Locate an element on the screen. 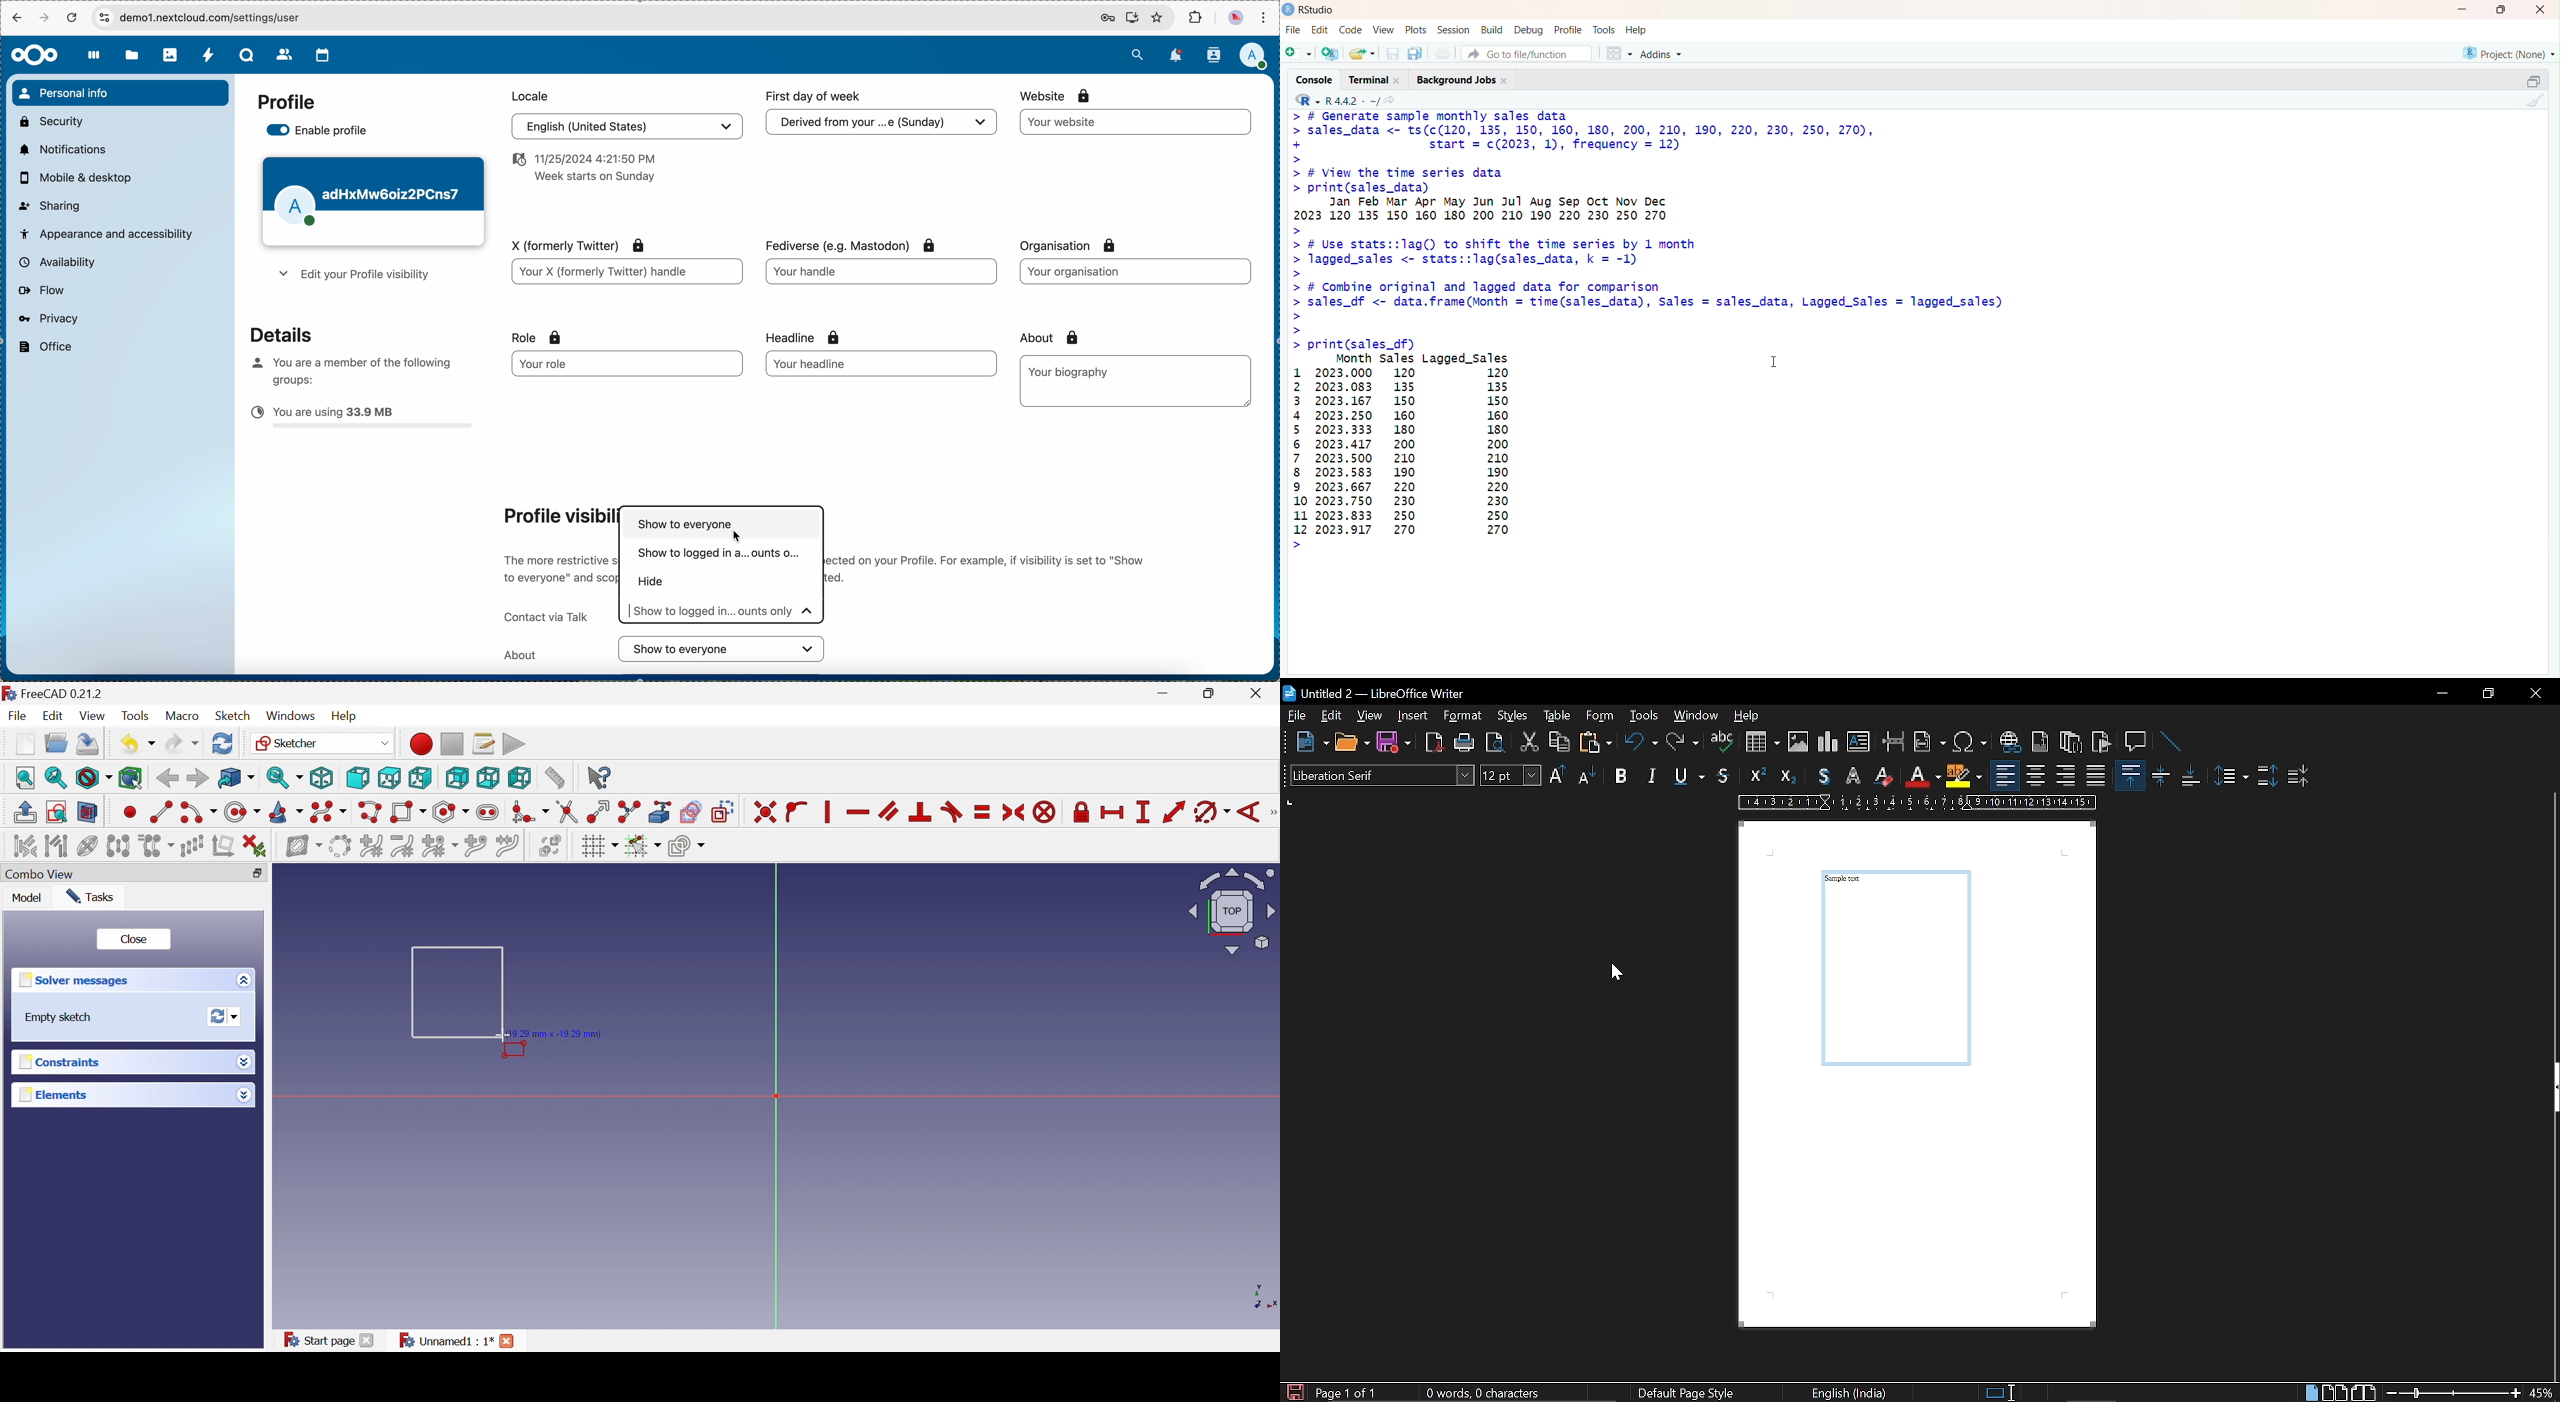  Back is located at coordinates (167, 779).